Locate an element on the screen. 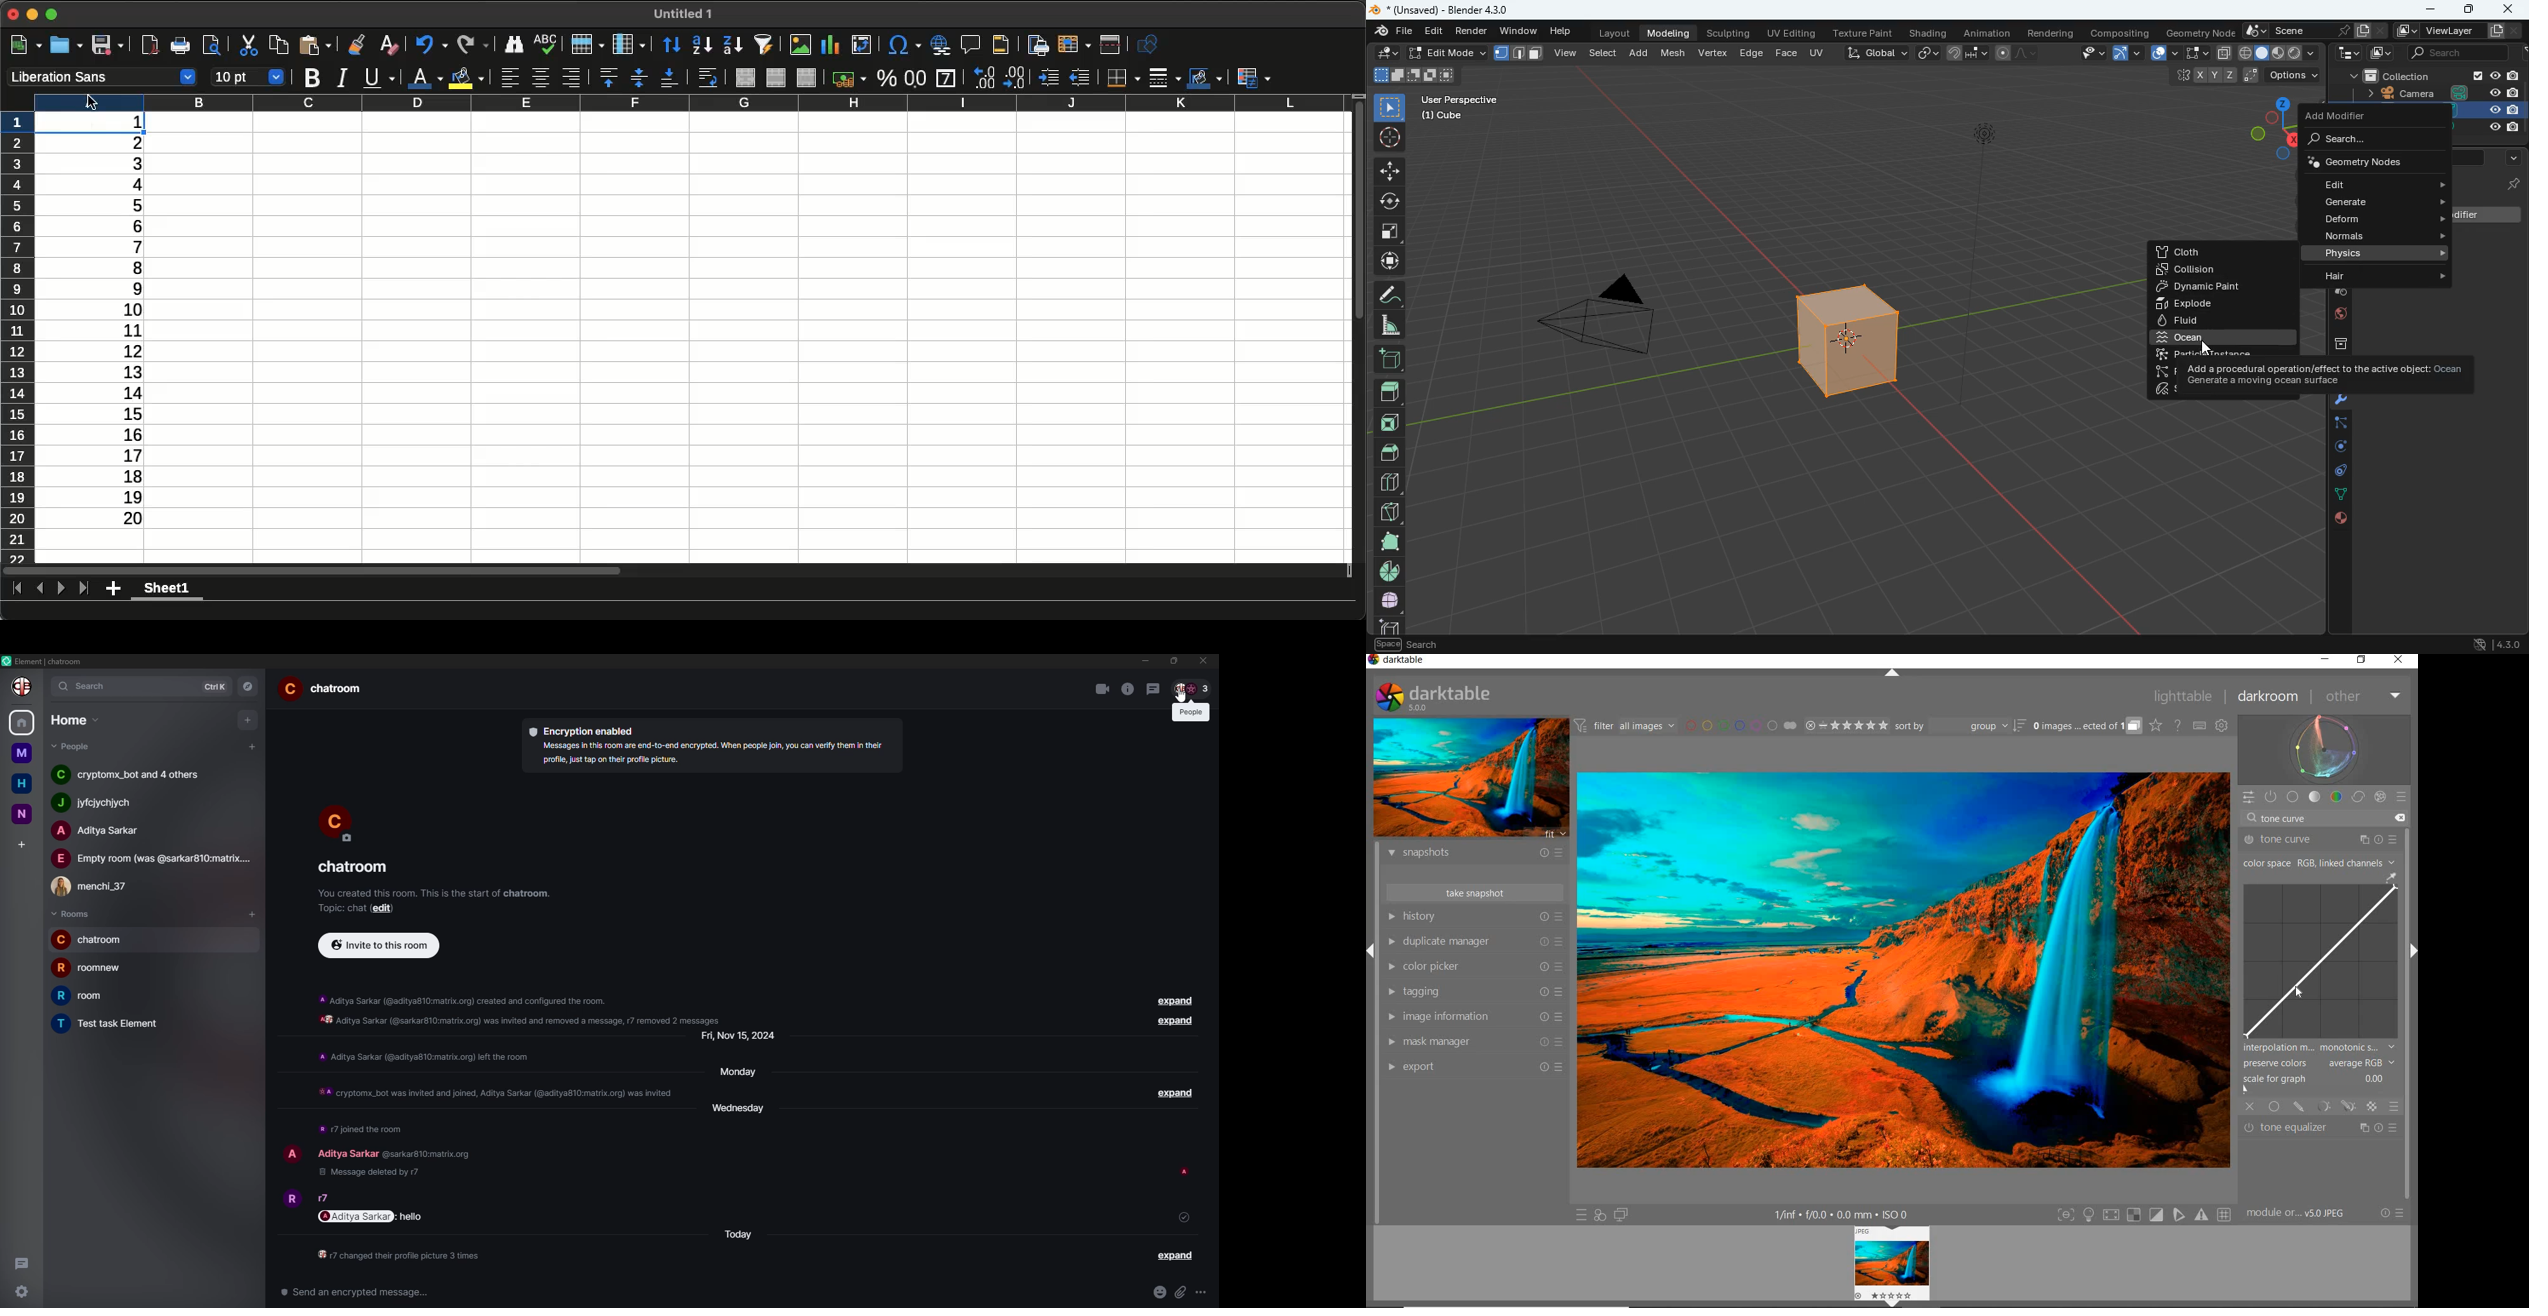 The width and height of the screenshot is (2548, 1316). more is located at coordinates (1200, 1293).